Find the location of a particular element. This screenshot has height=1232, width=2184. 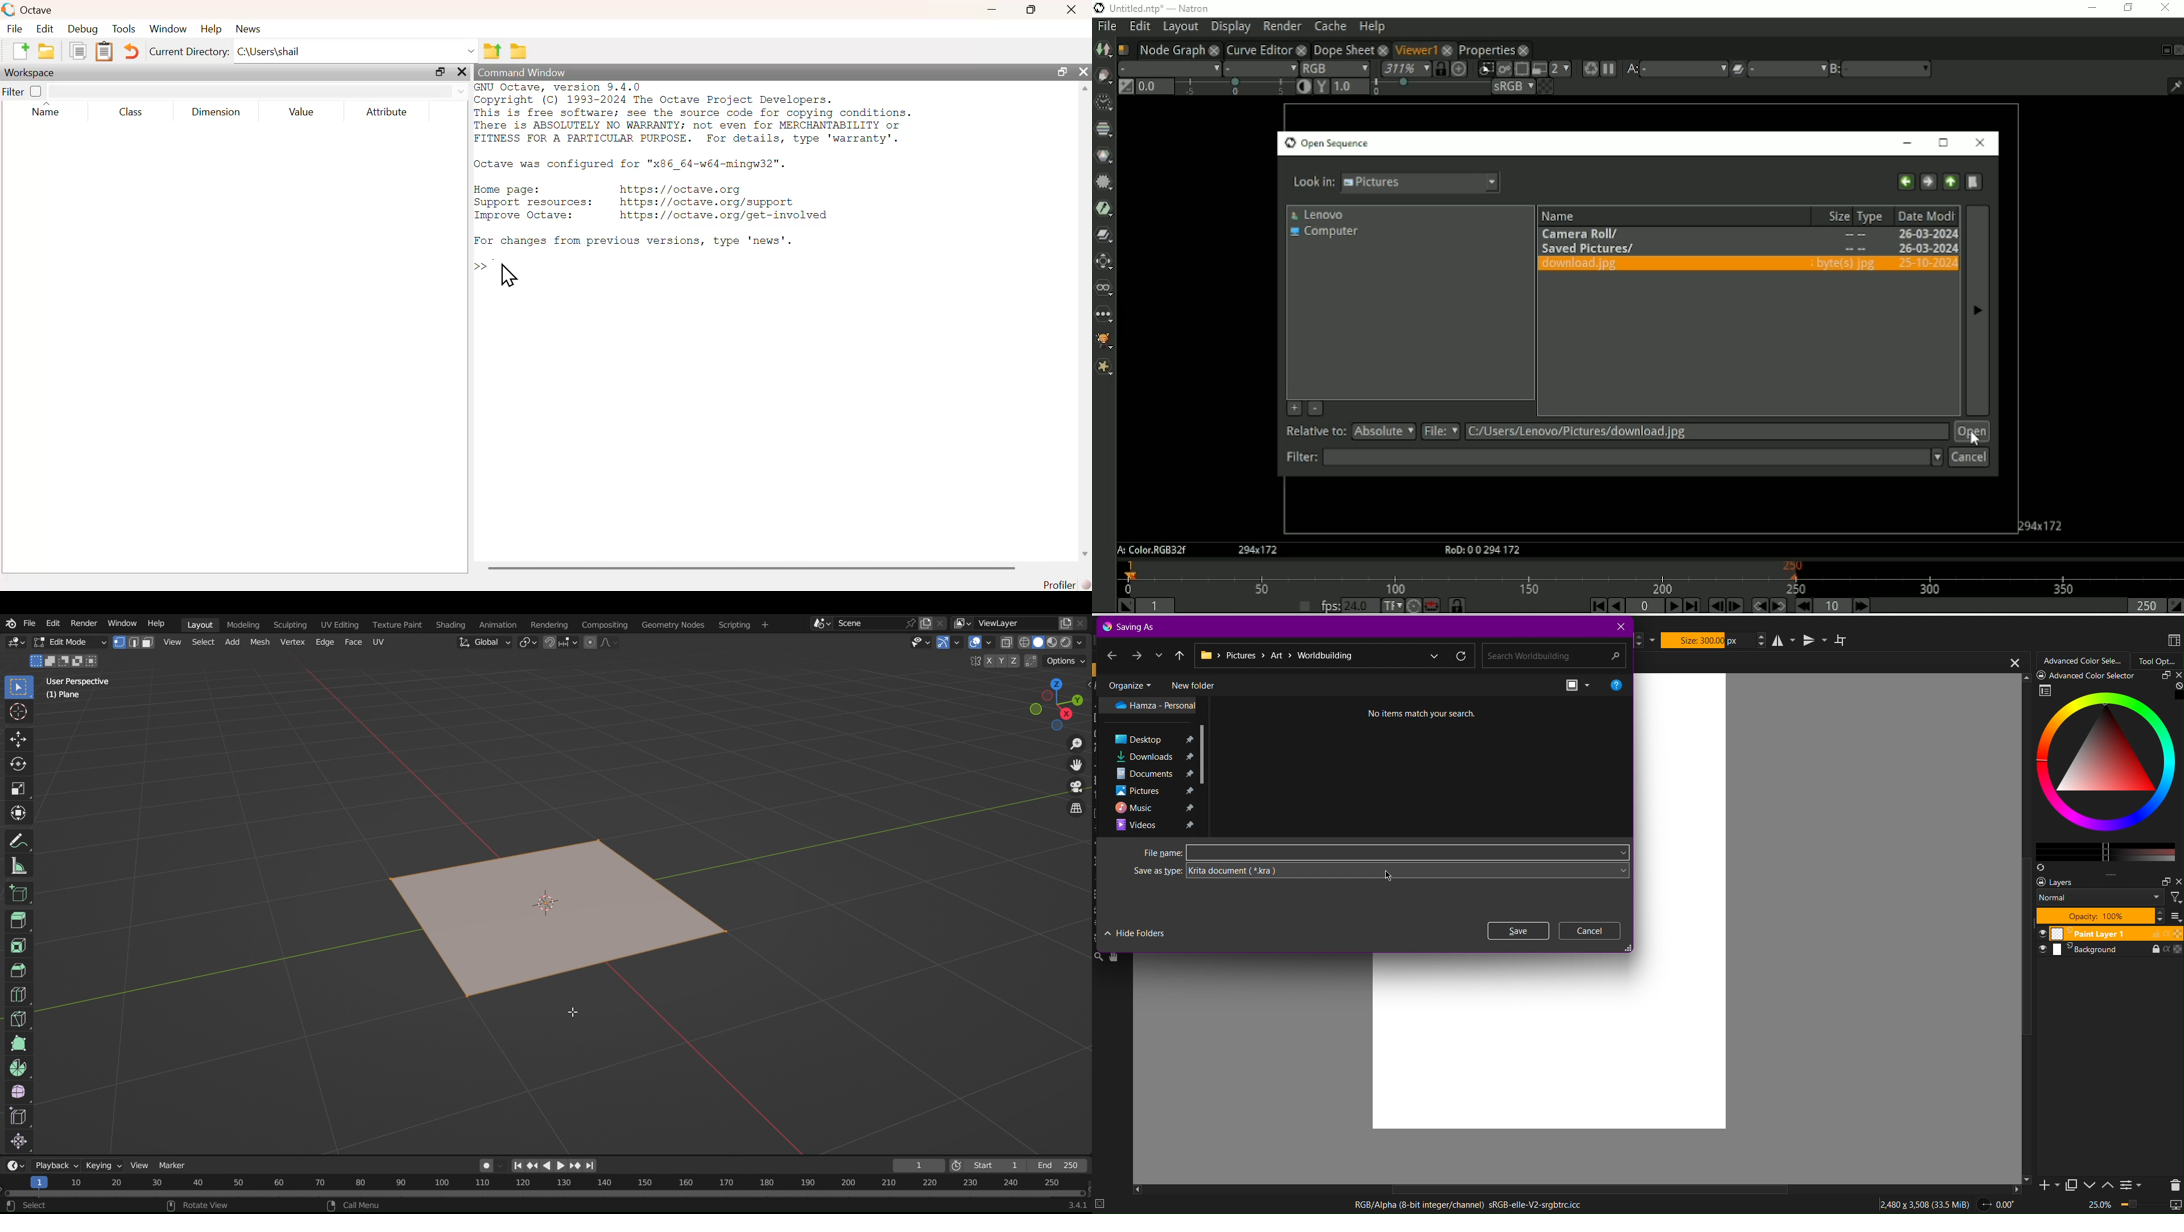

RGB/Alpha (8-bit integer/channel) sRGB-elle-V2-srgbtrcicc is located at coordinates (1473, 1204).